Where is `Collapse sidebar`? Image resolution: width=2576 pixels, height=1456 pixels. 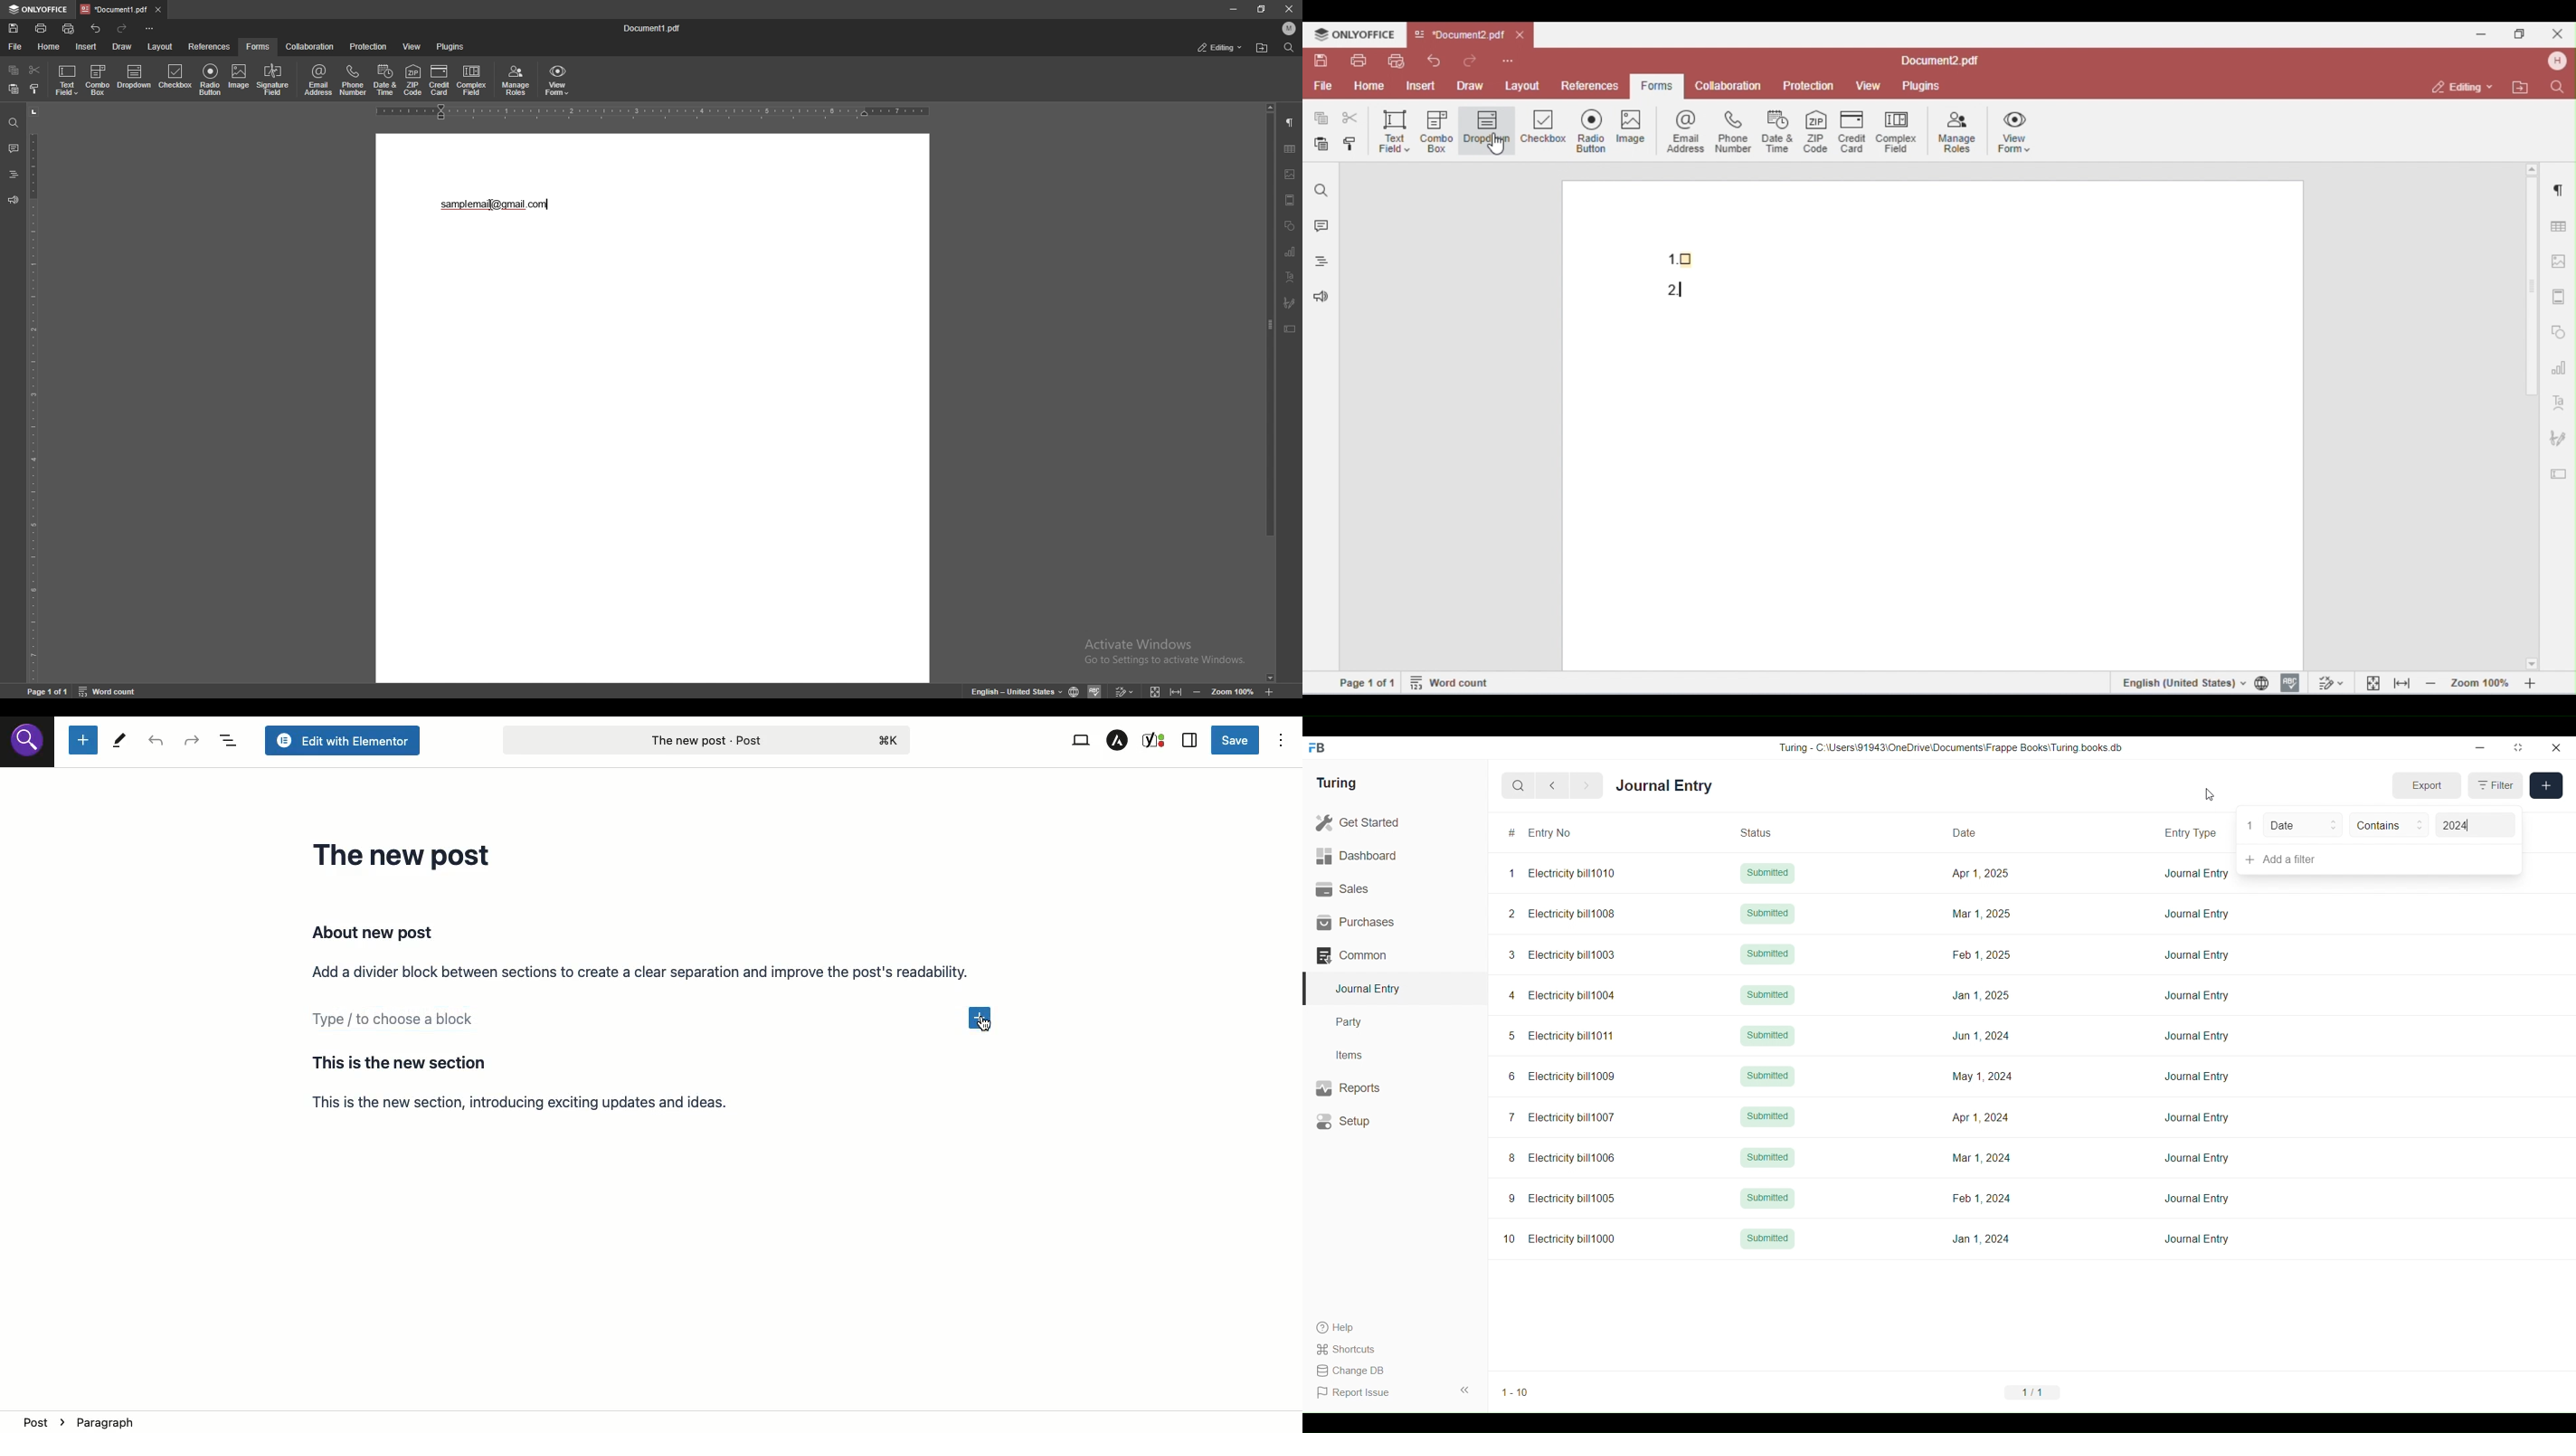
Collapse sidebar is located at coordinates (1465, 1390).